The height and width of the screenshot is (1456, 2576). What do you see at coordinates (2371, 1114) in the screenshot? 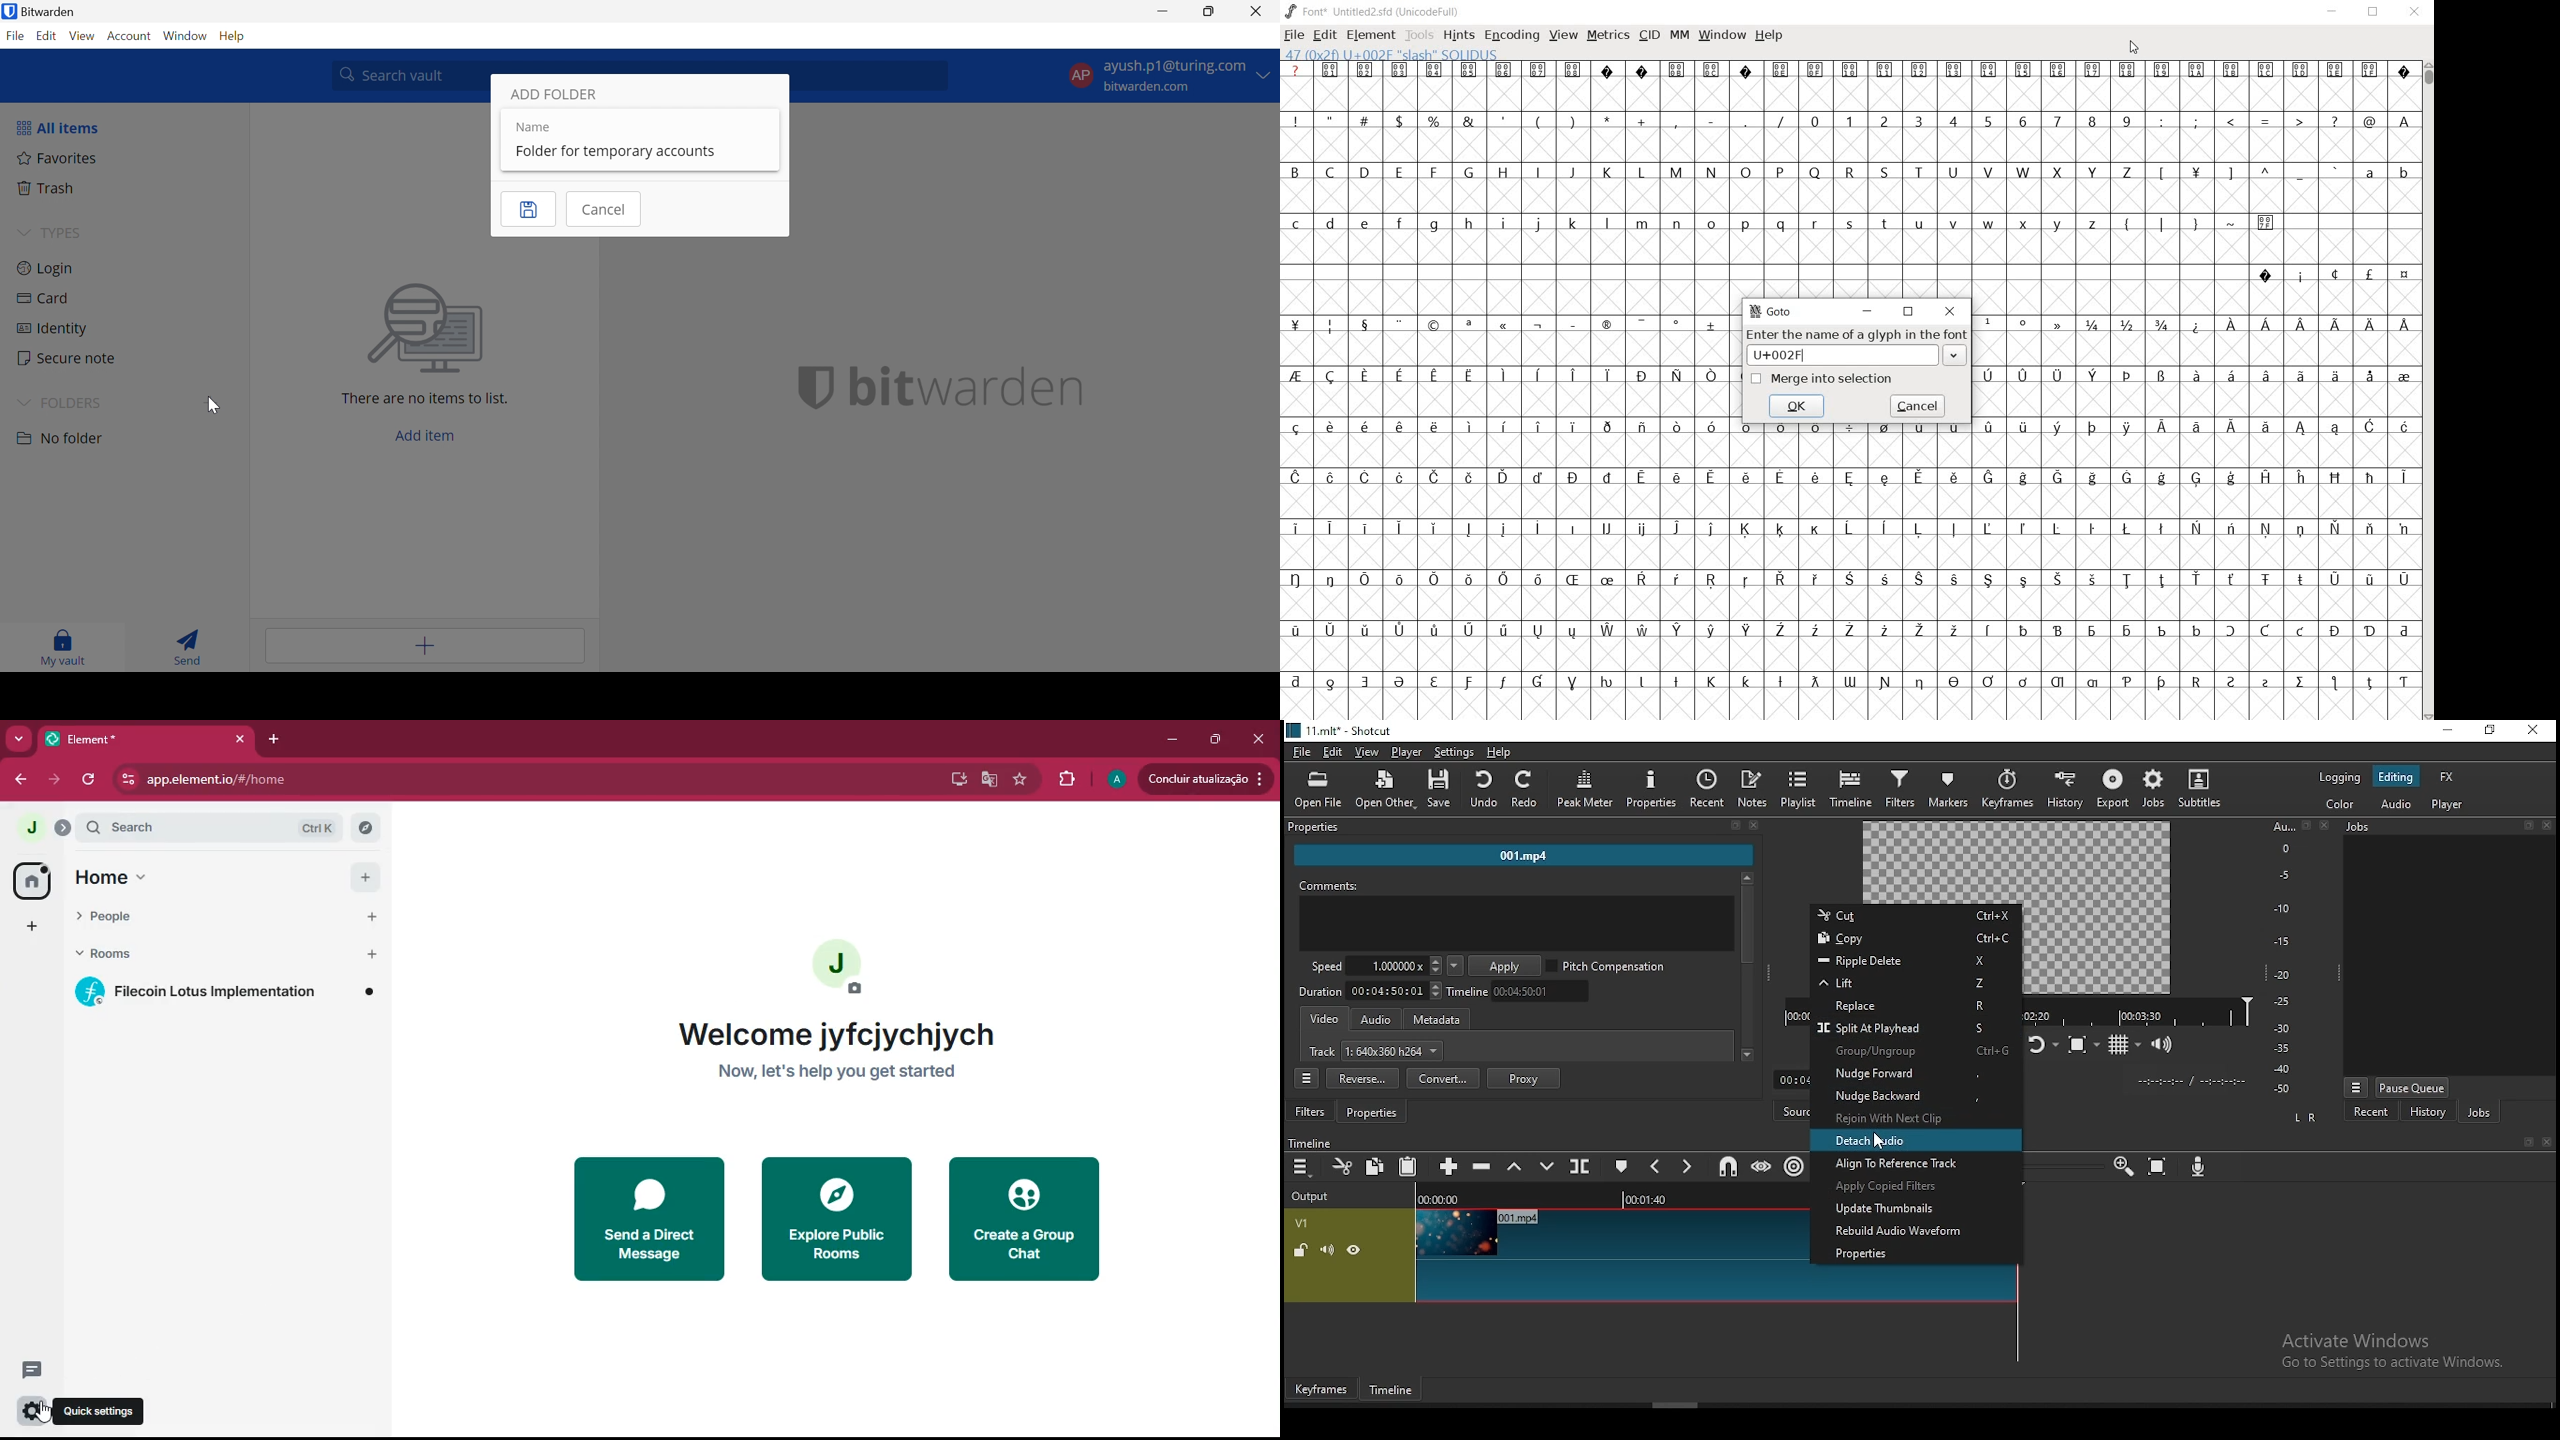
I see `recent` at bounding box center [2371, 1114].